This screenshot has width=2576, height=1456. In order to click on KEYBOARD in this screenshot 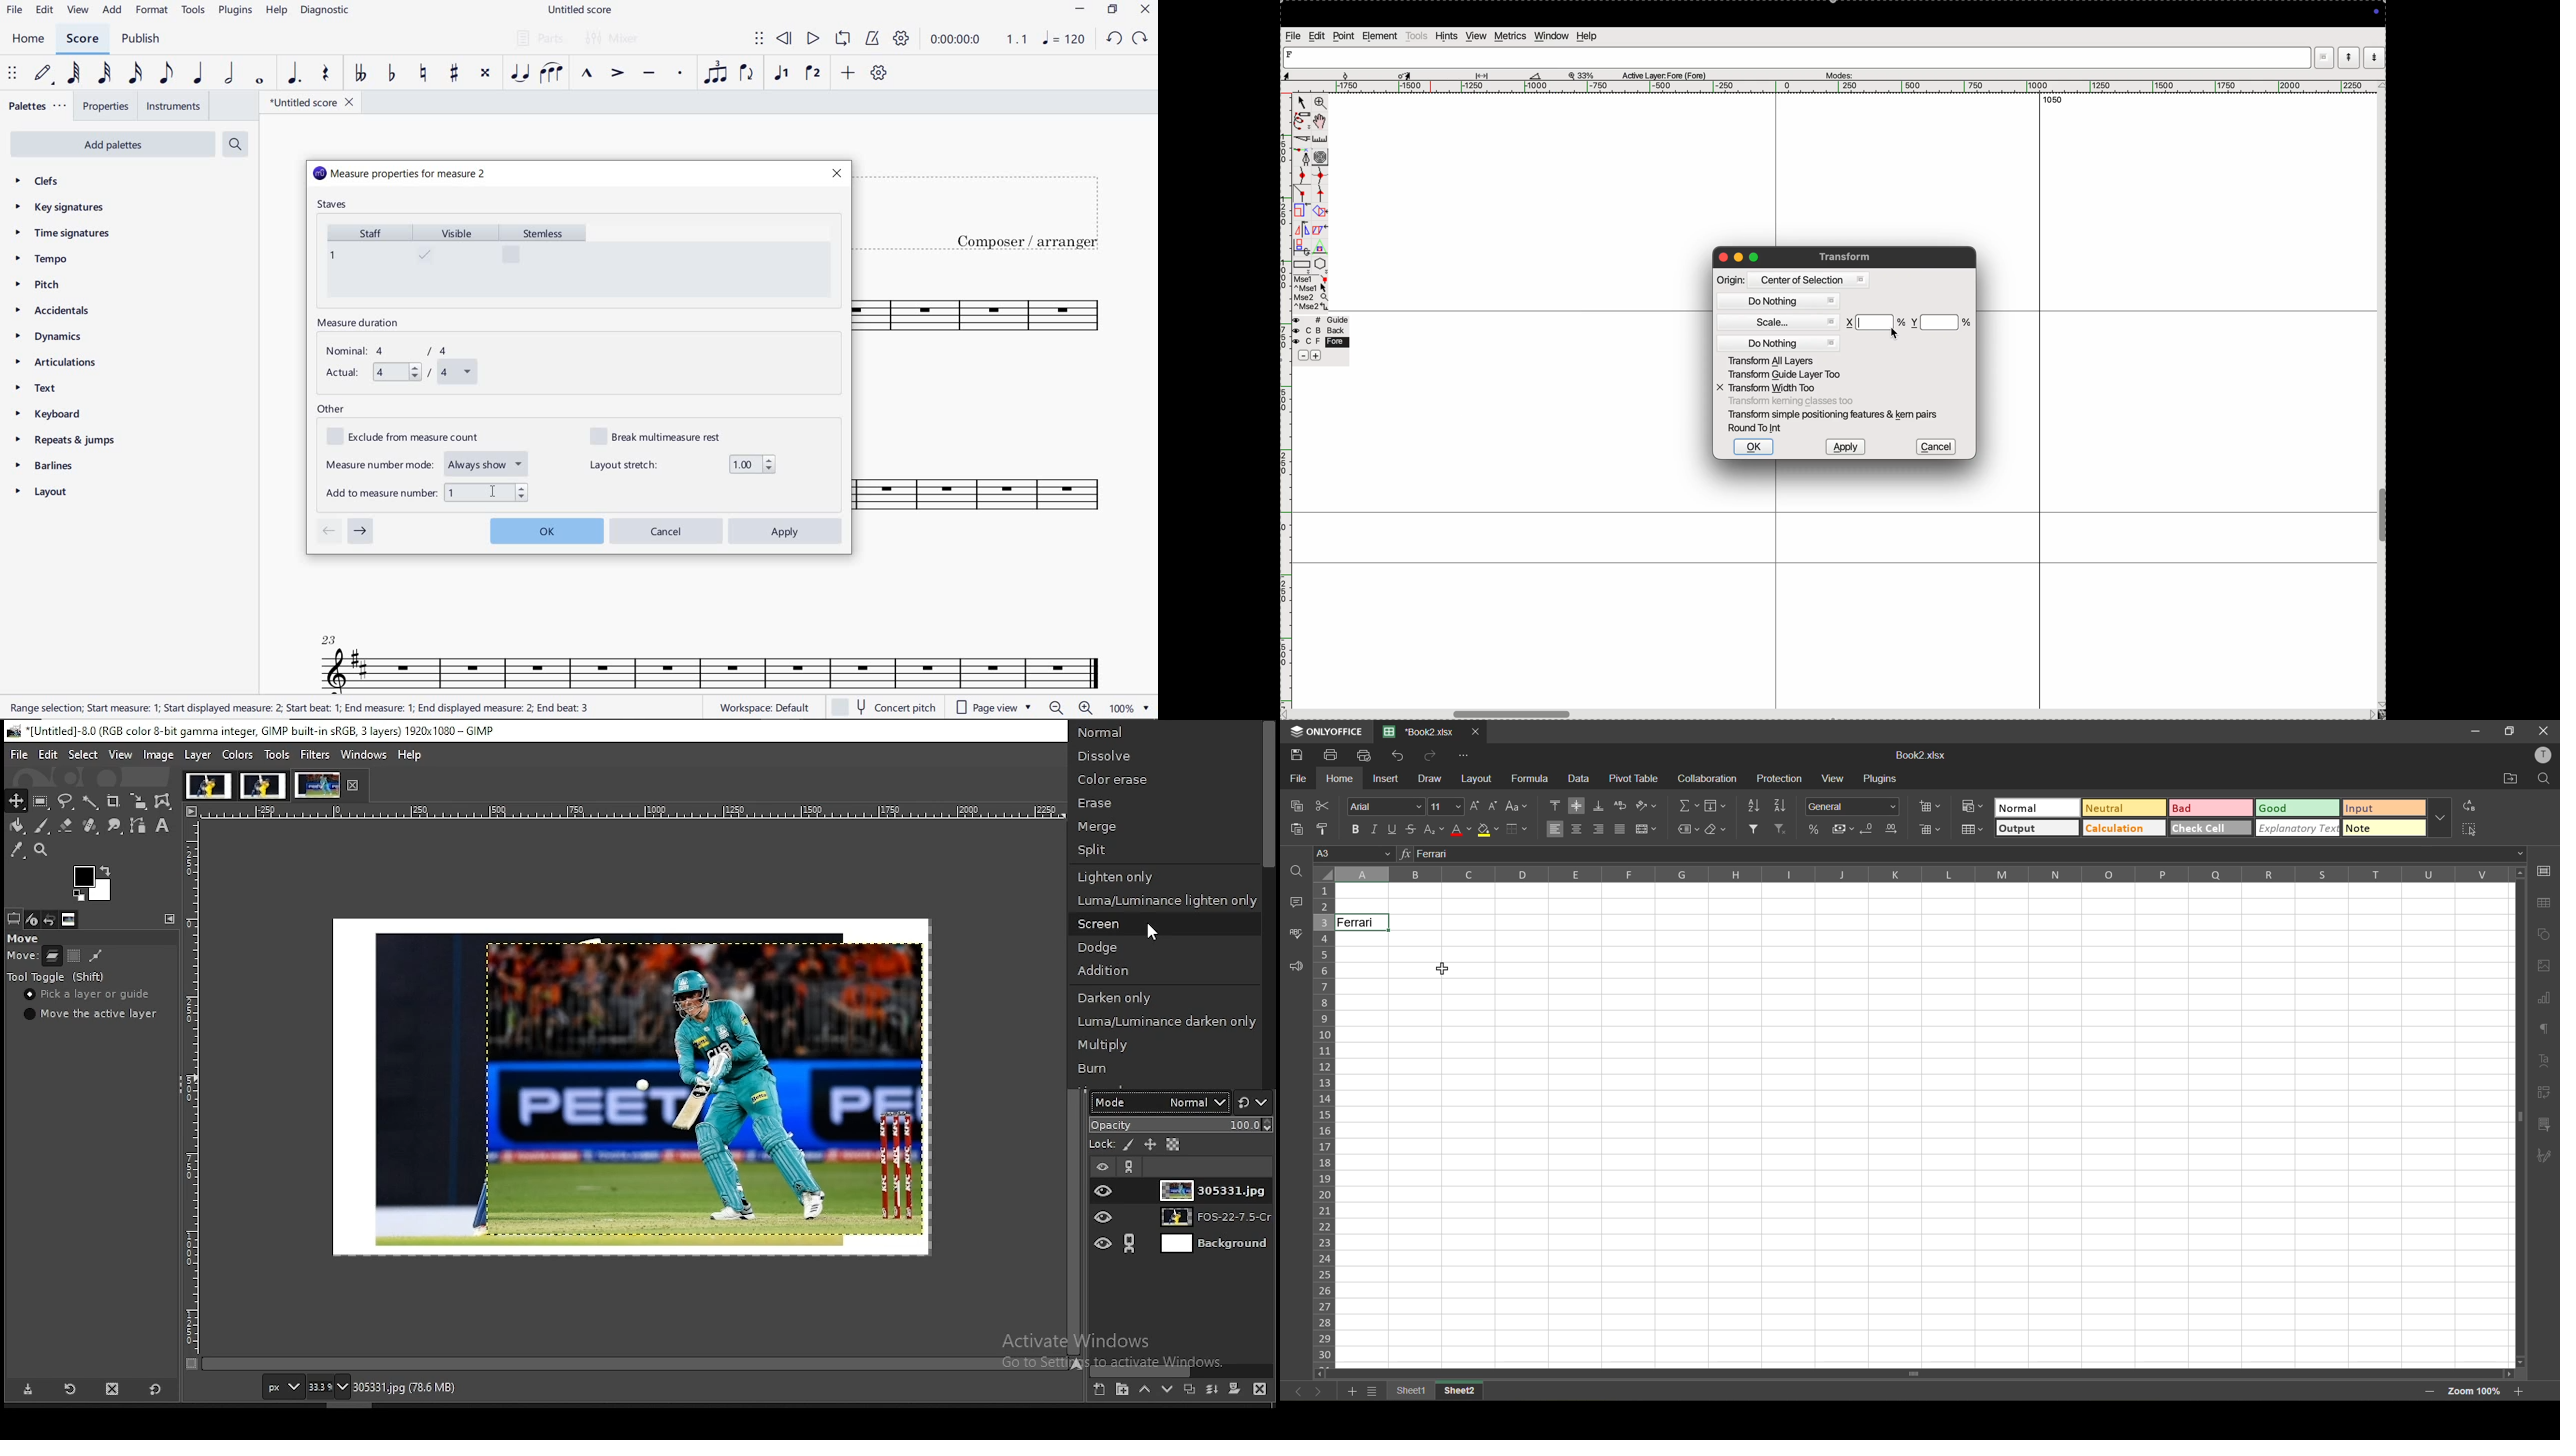, I will do `click(59, 415)`.